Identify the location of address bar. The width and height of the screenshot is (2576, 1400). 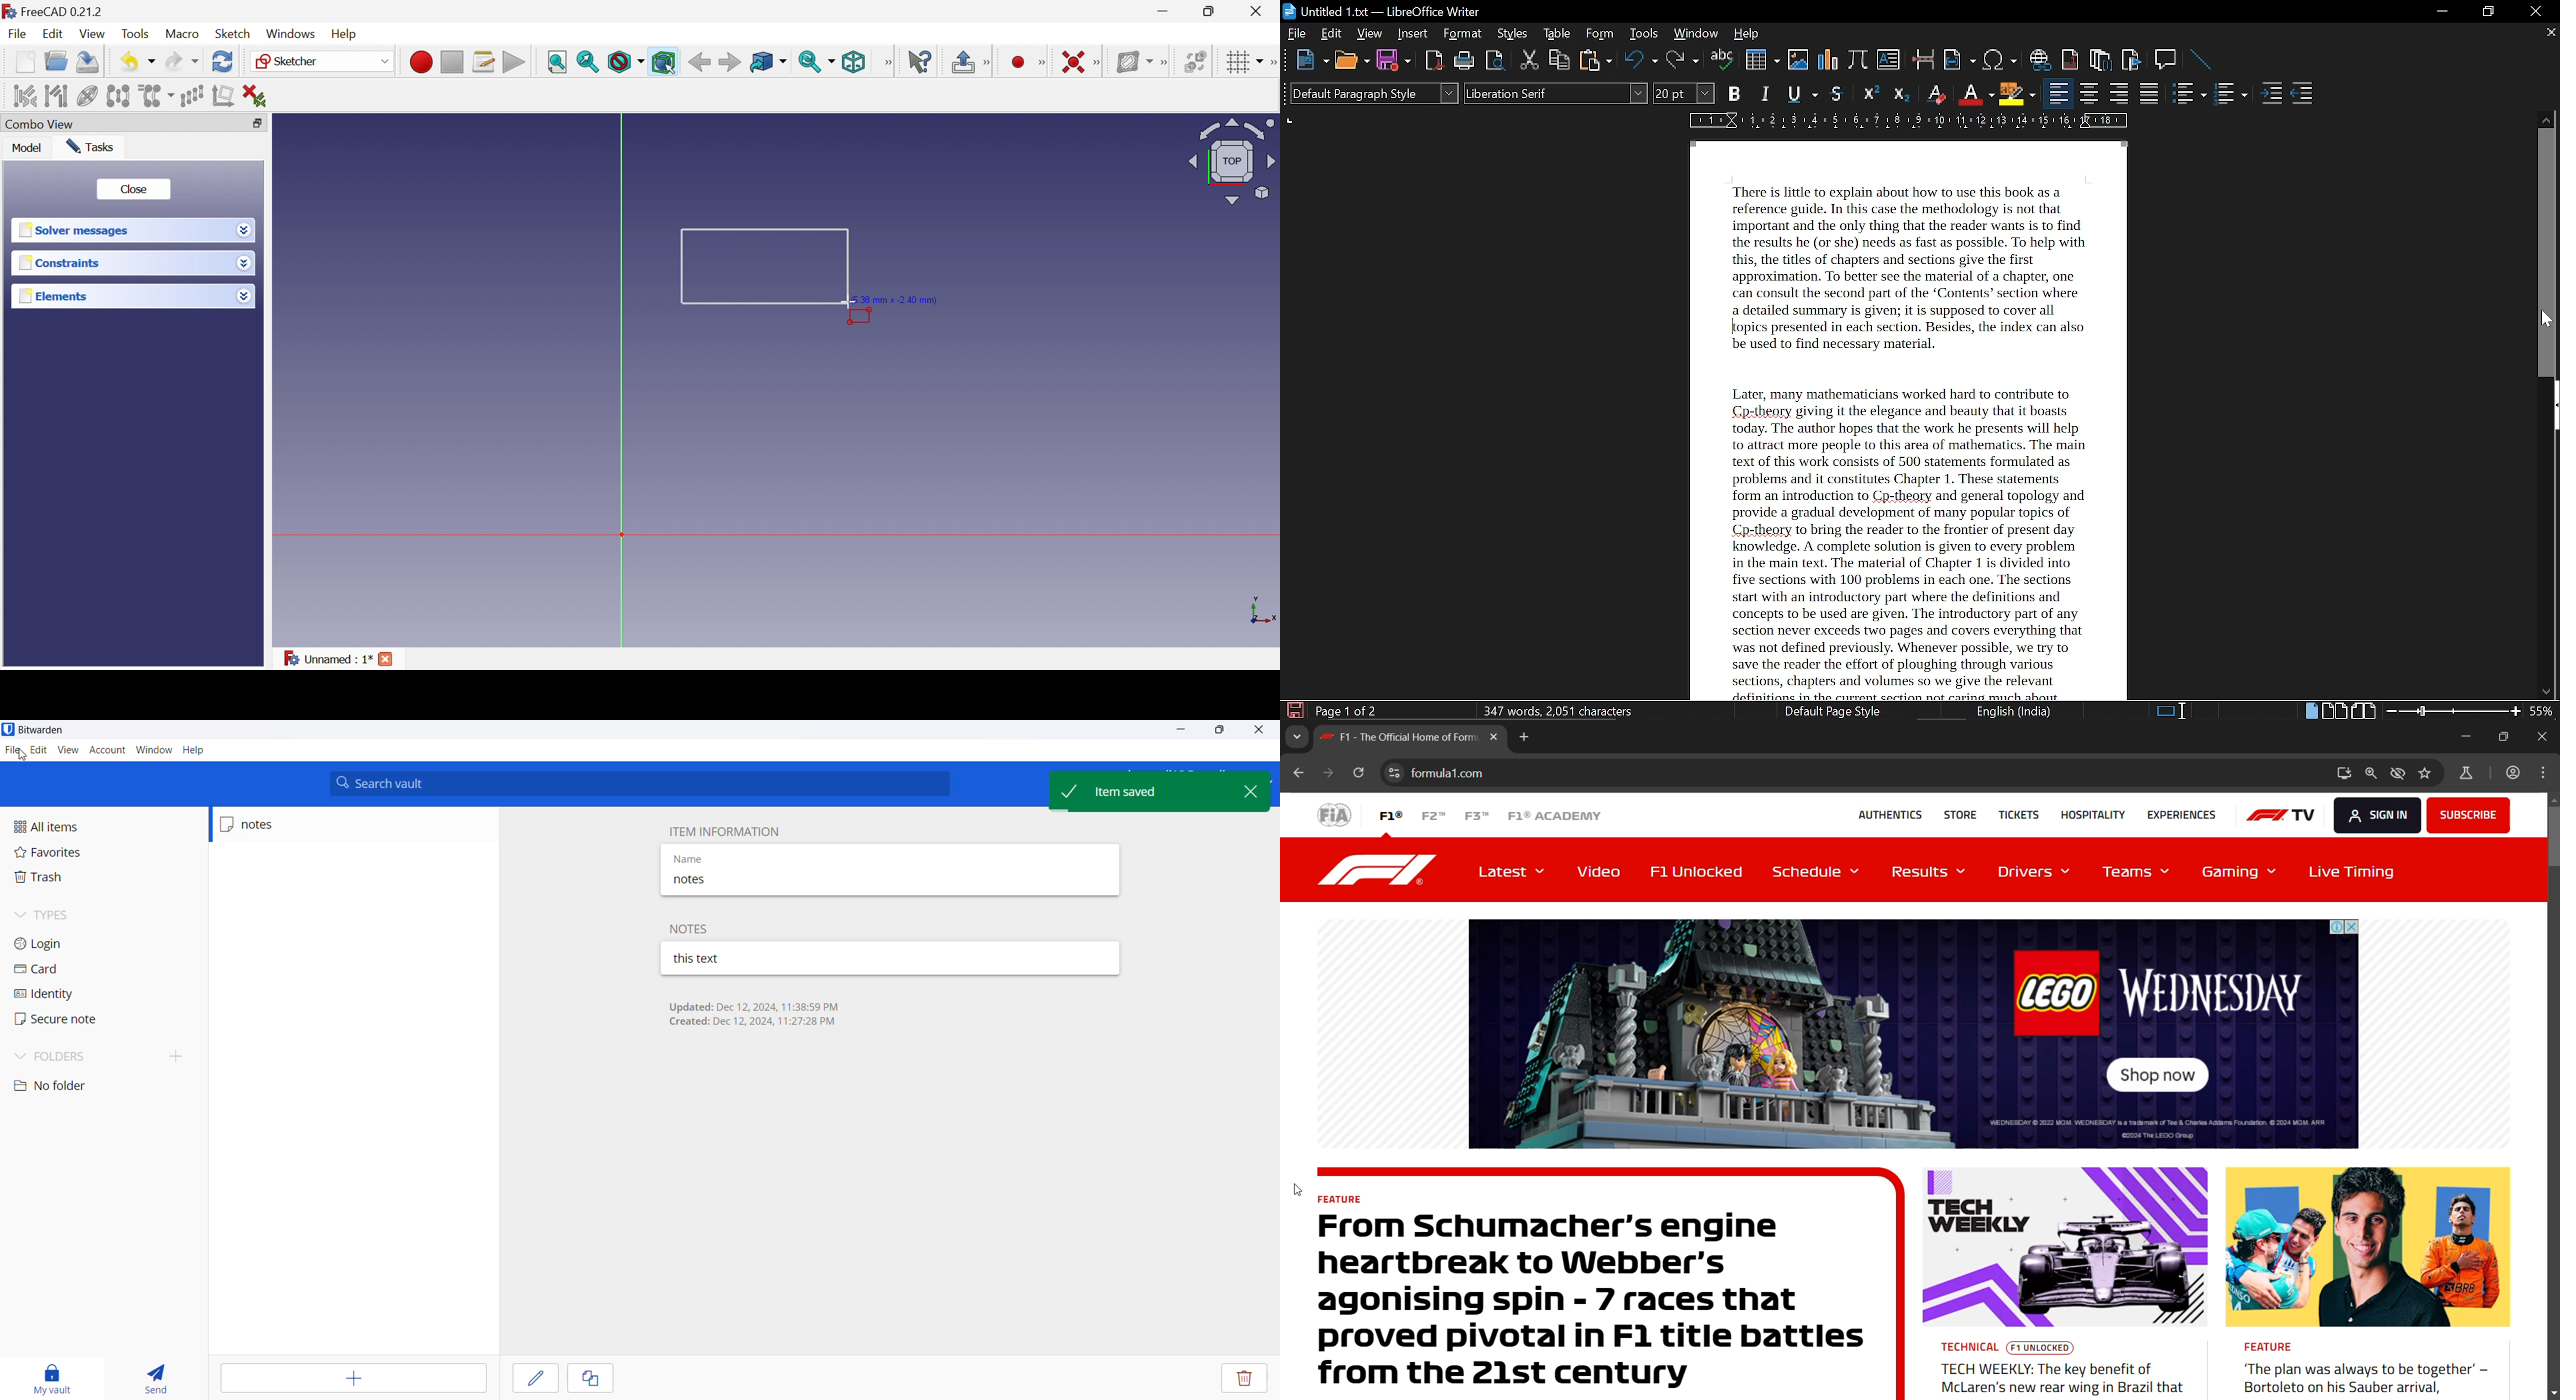
(1871, 774).